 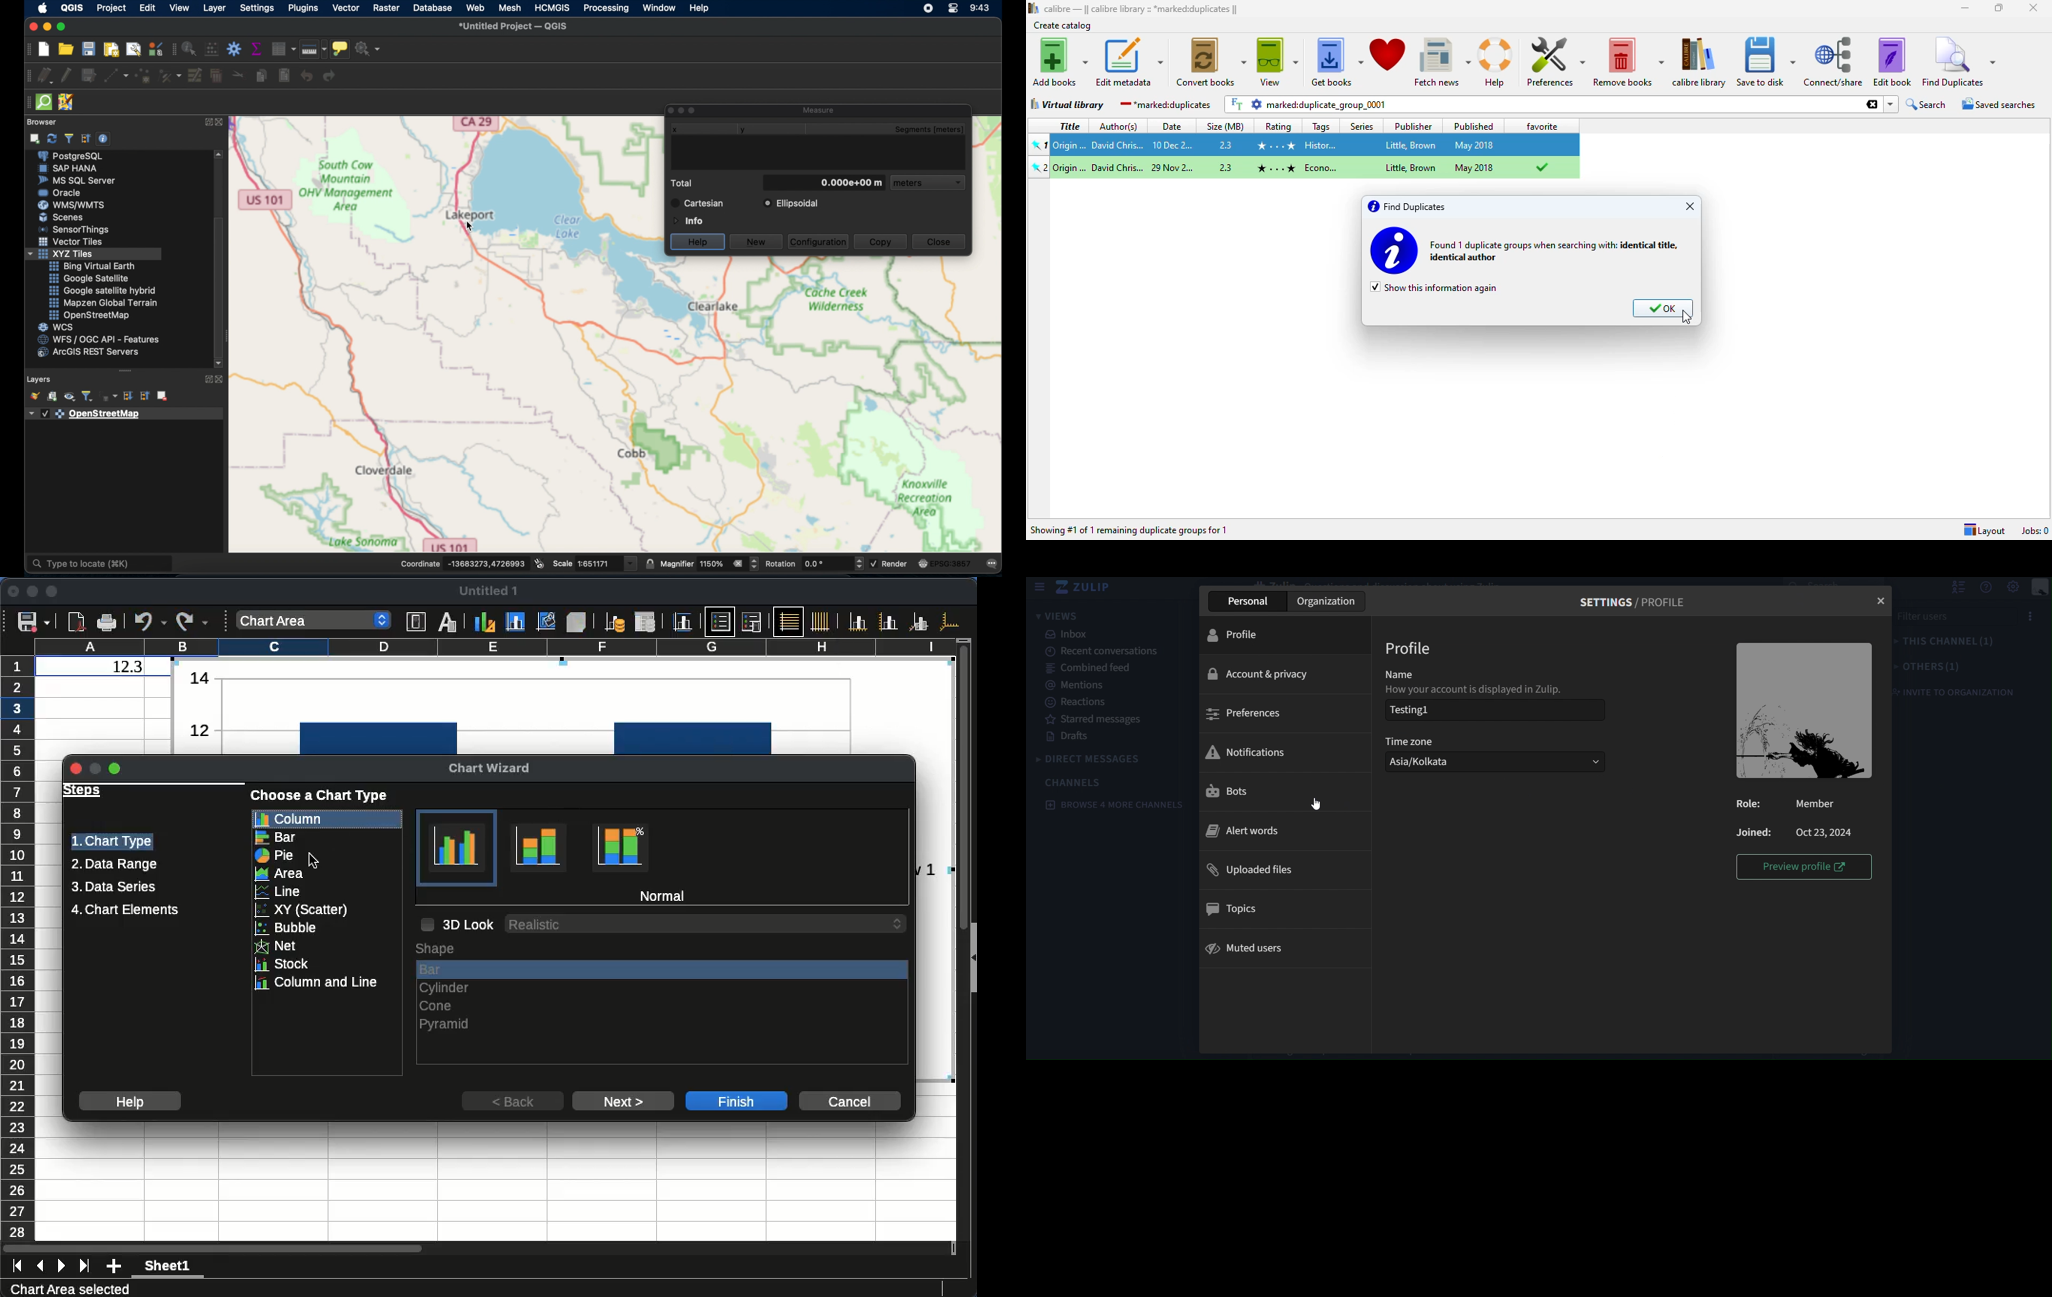 What do you see at coordinates (663, 969) in the screenshot?
I see `bar, current selection` at bounding box center [663, 969].